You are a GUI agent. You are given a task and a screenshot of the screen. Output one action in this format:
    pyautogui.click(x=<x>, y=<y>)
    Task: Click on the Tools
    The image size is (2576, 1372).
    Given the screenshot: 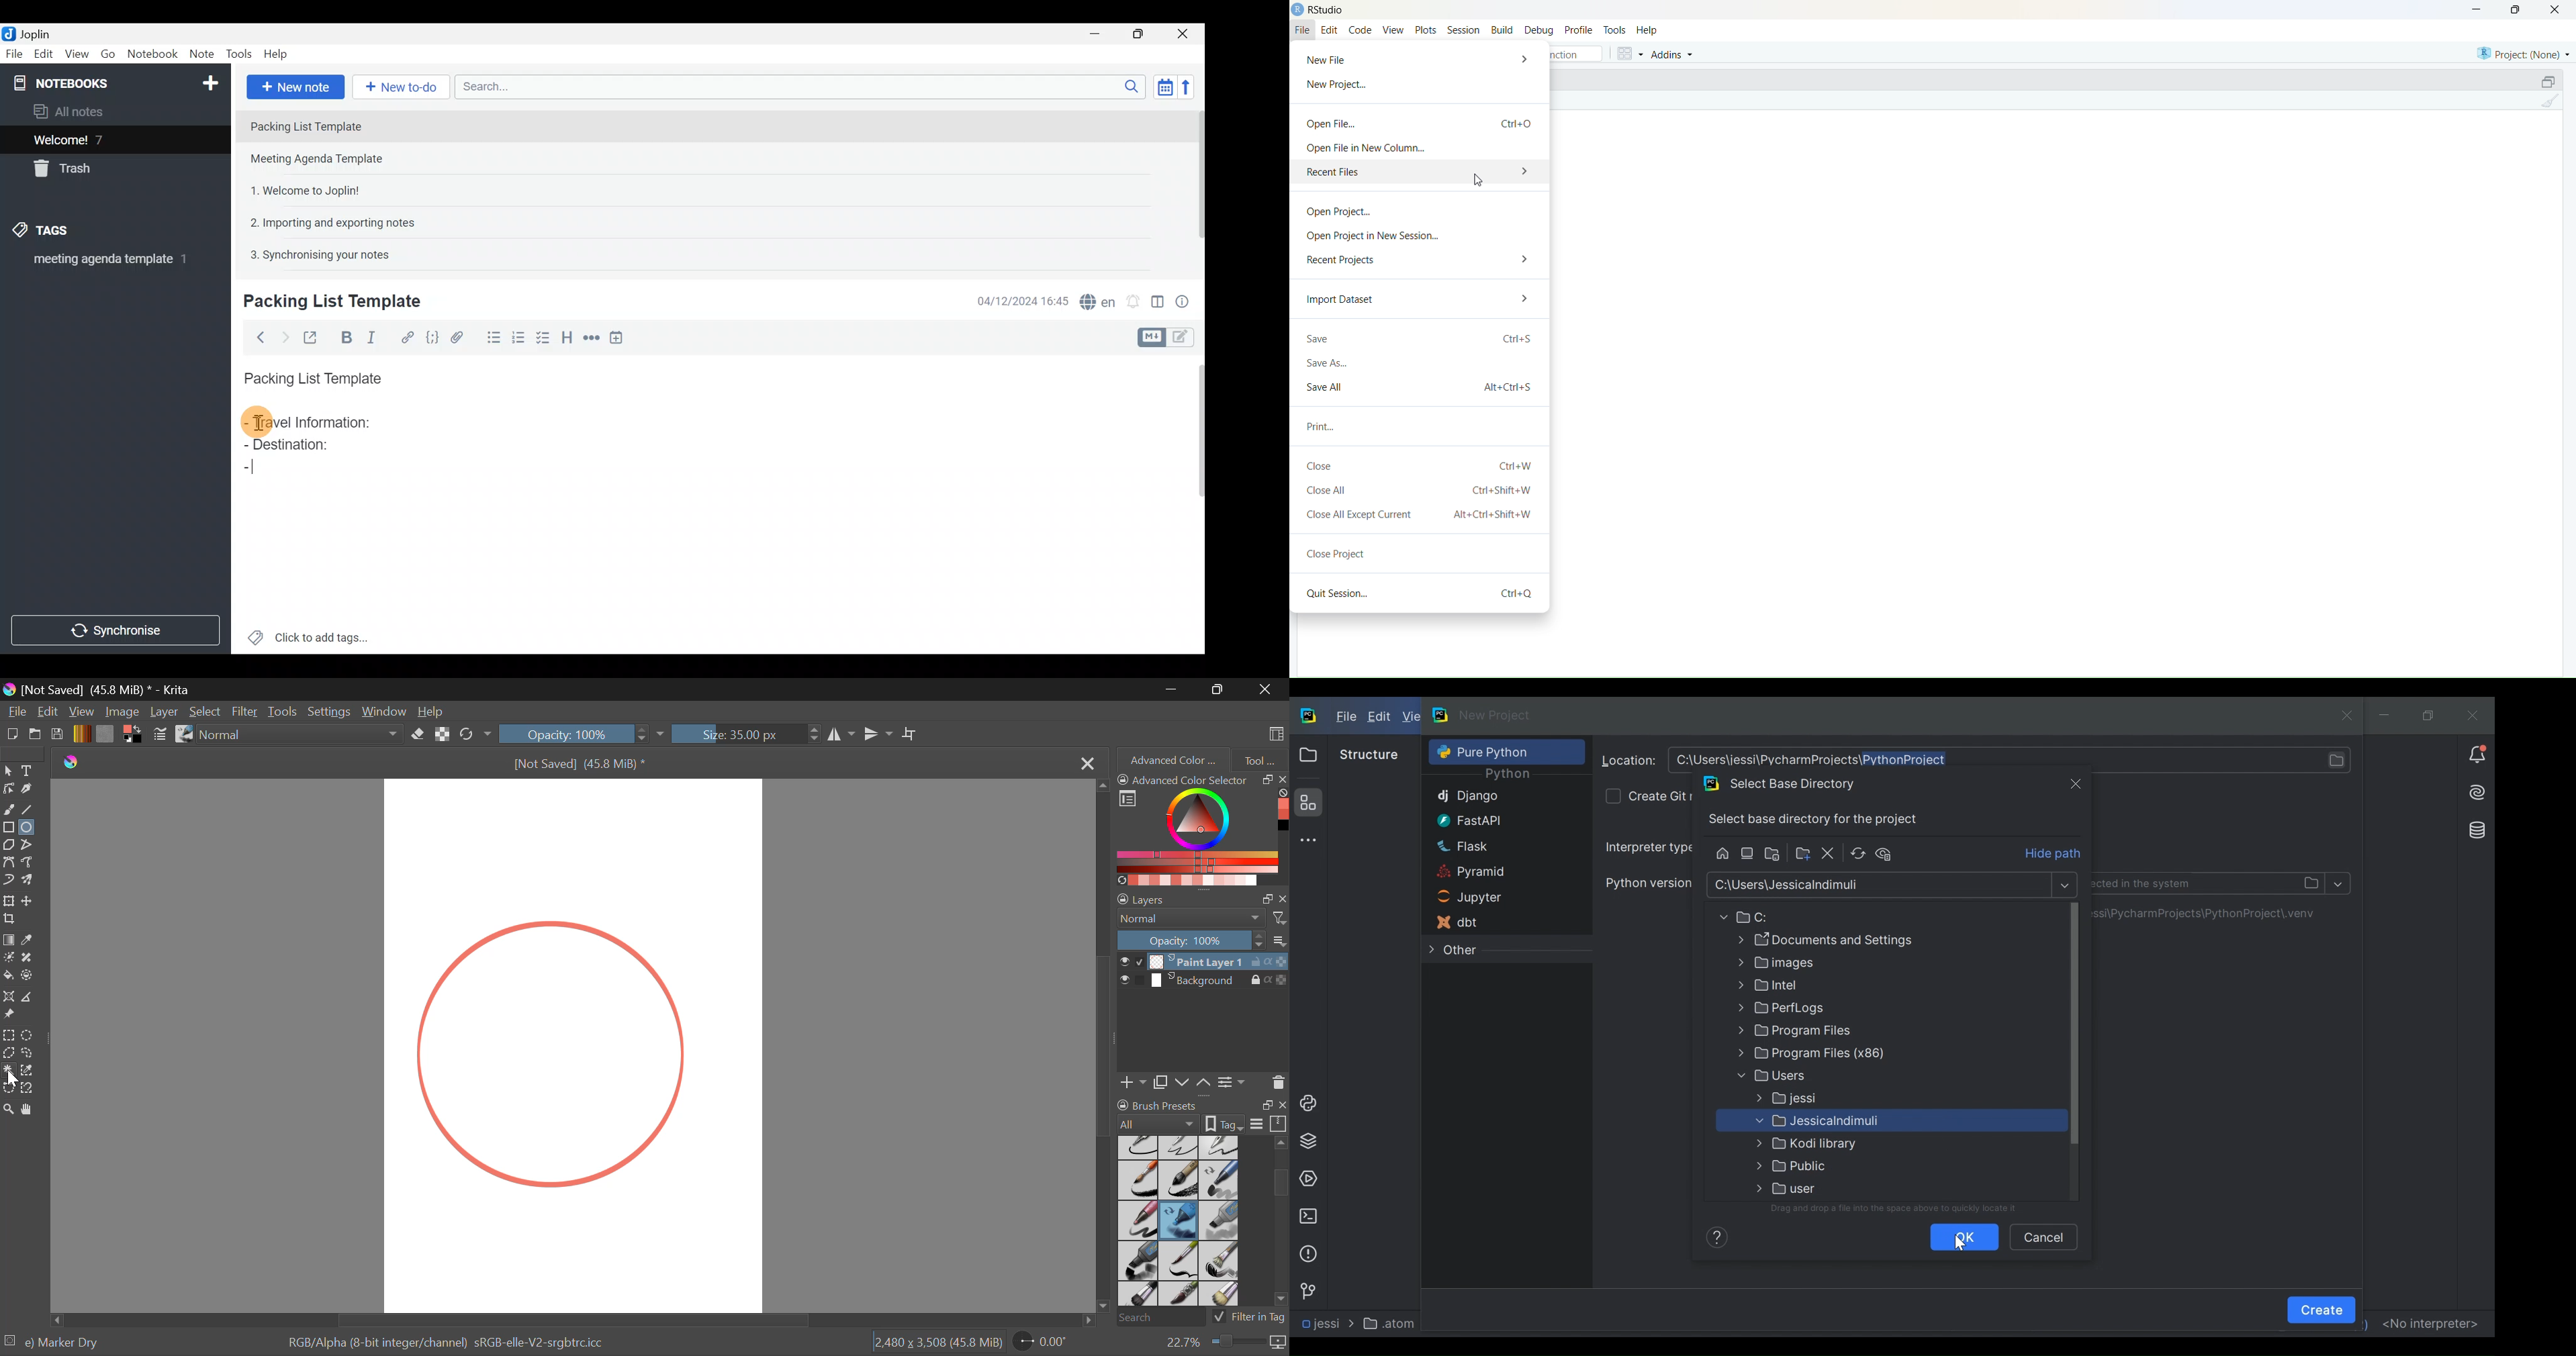 What is the action you would take?
    pyautogui.click(x=241, y=55)
    